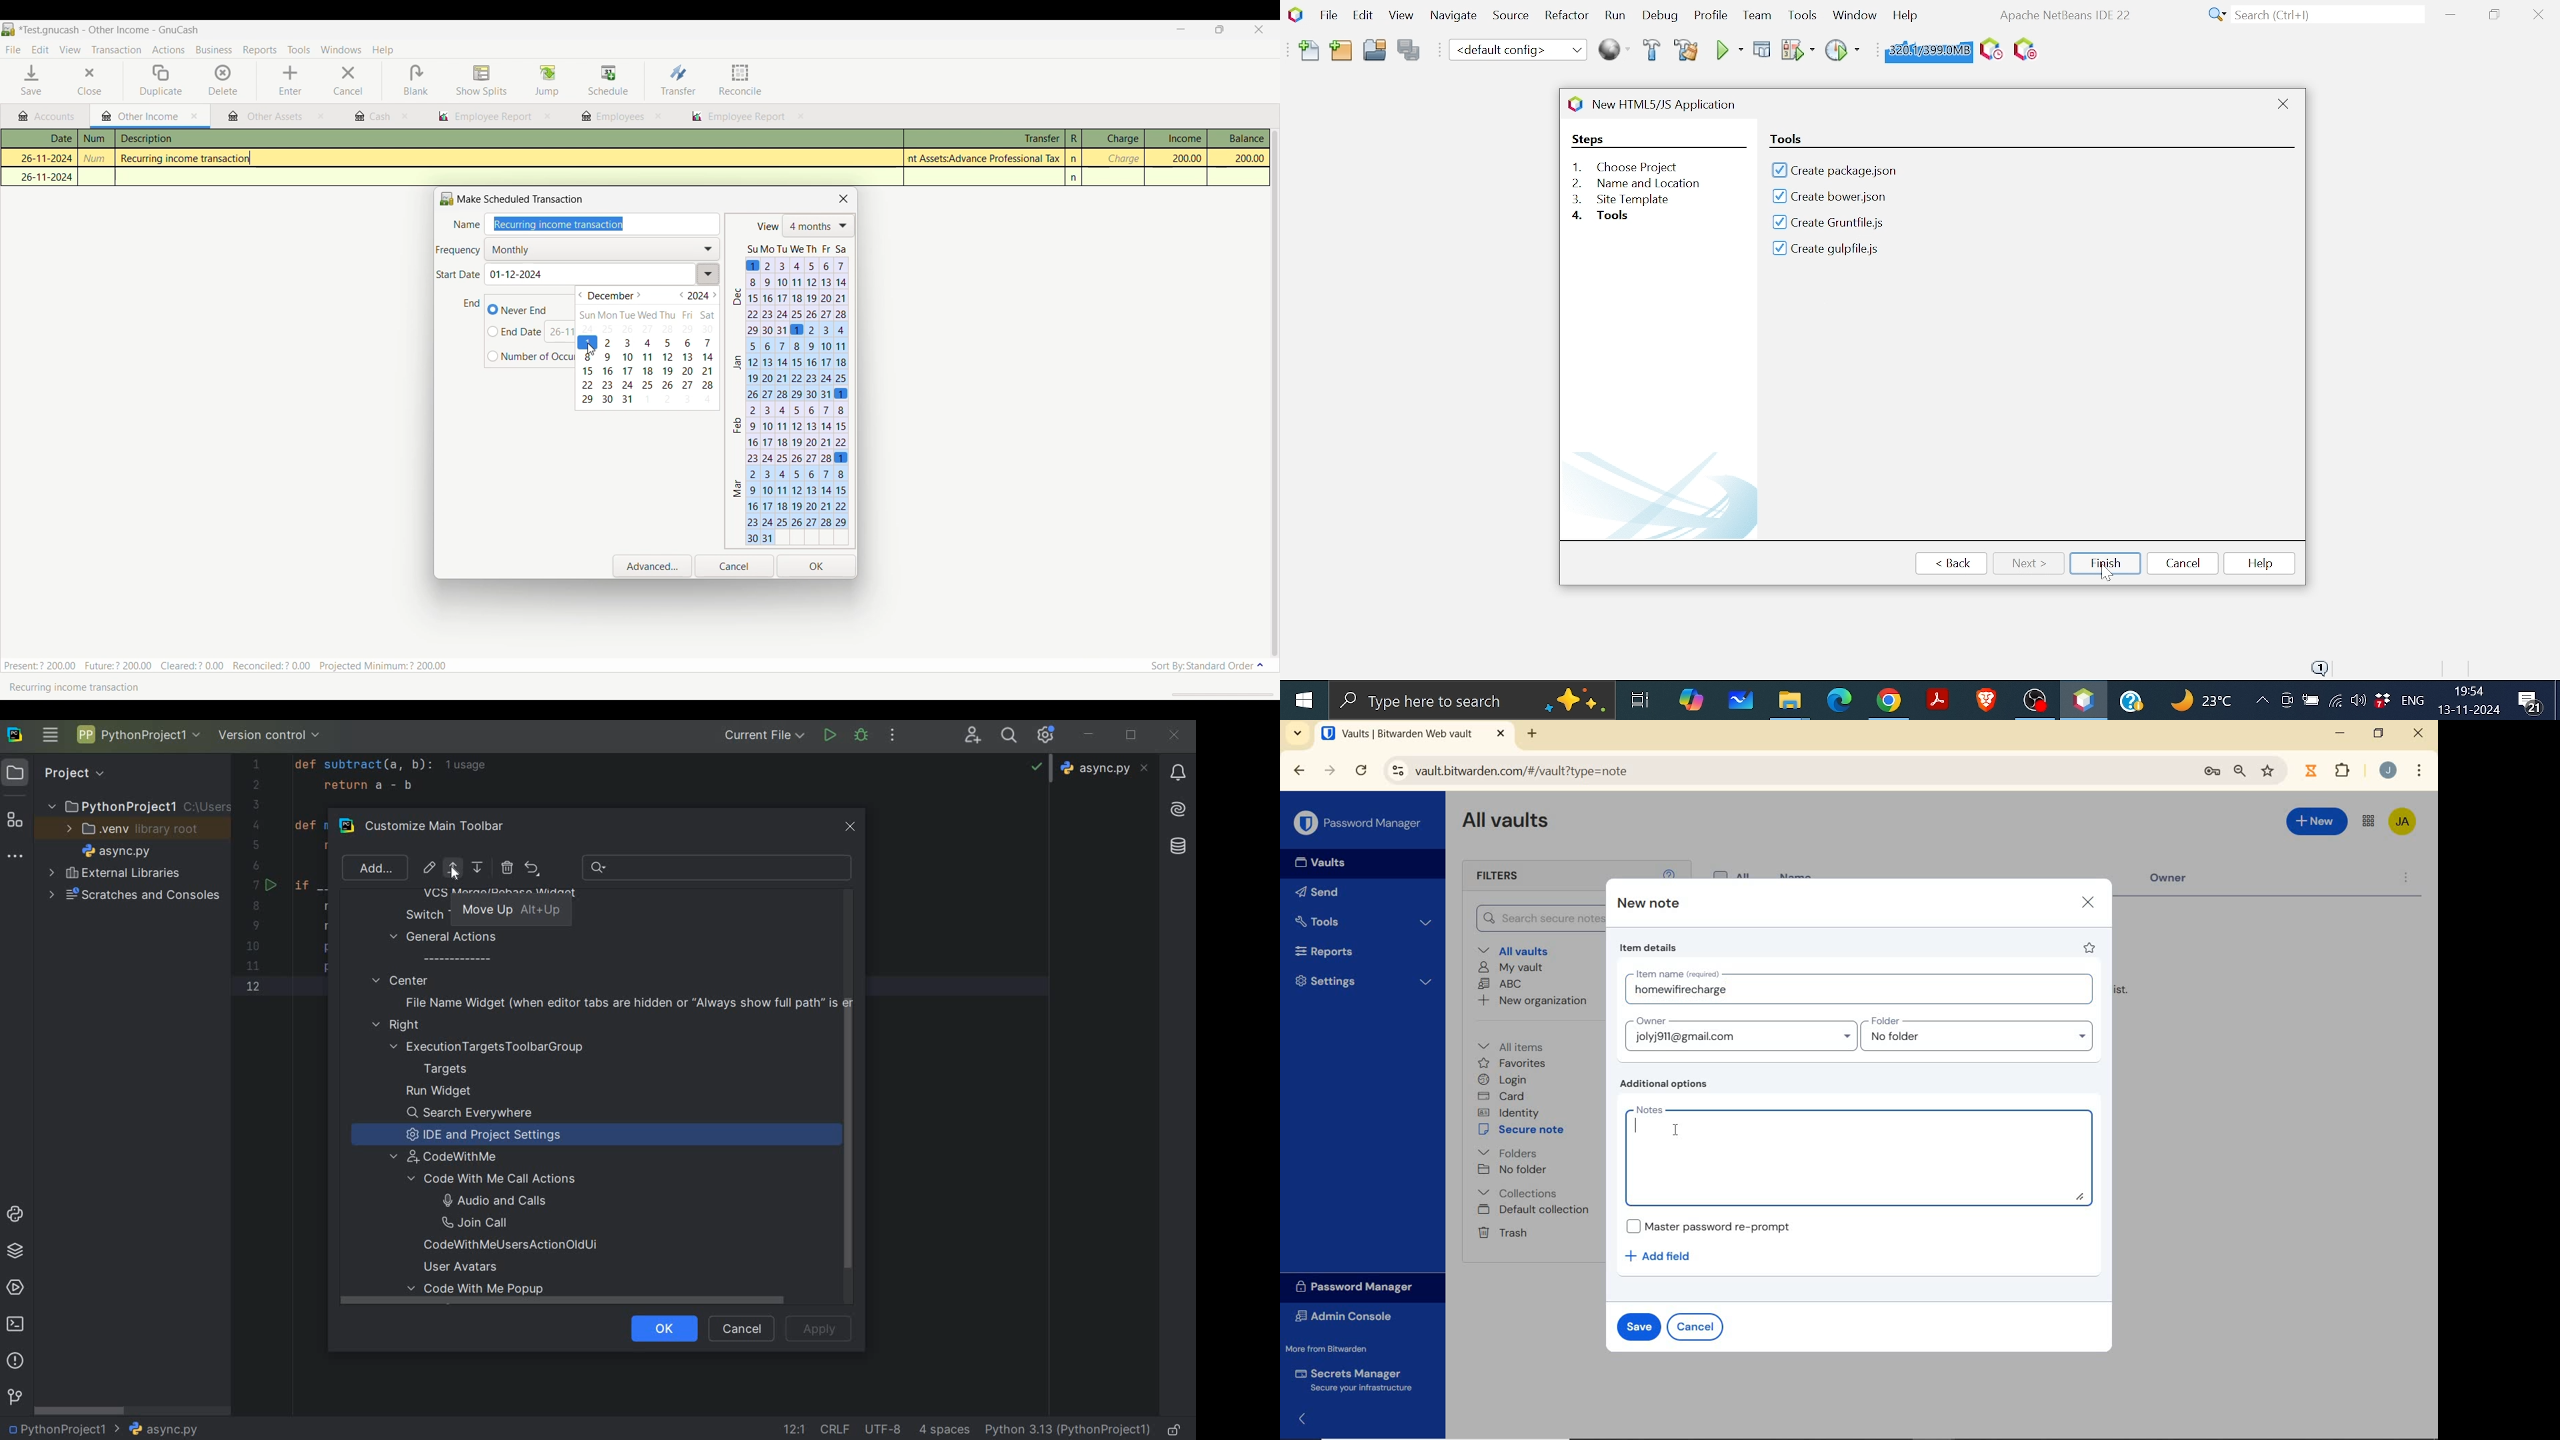  I want to click on Refractor, so click(1562, 16).